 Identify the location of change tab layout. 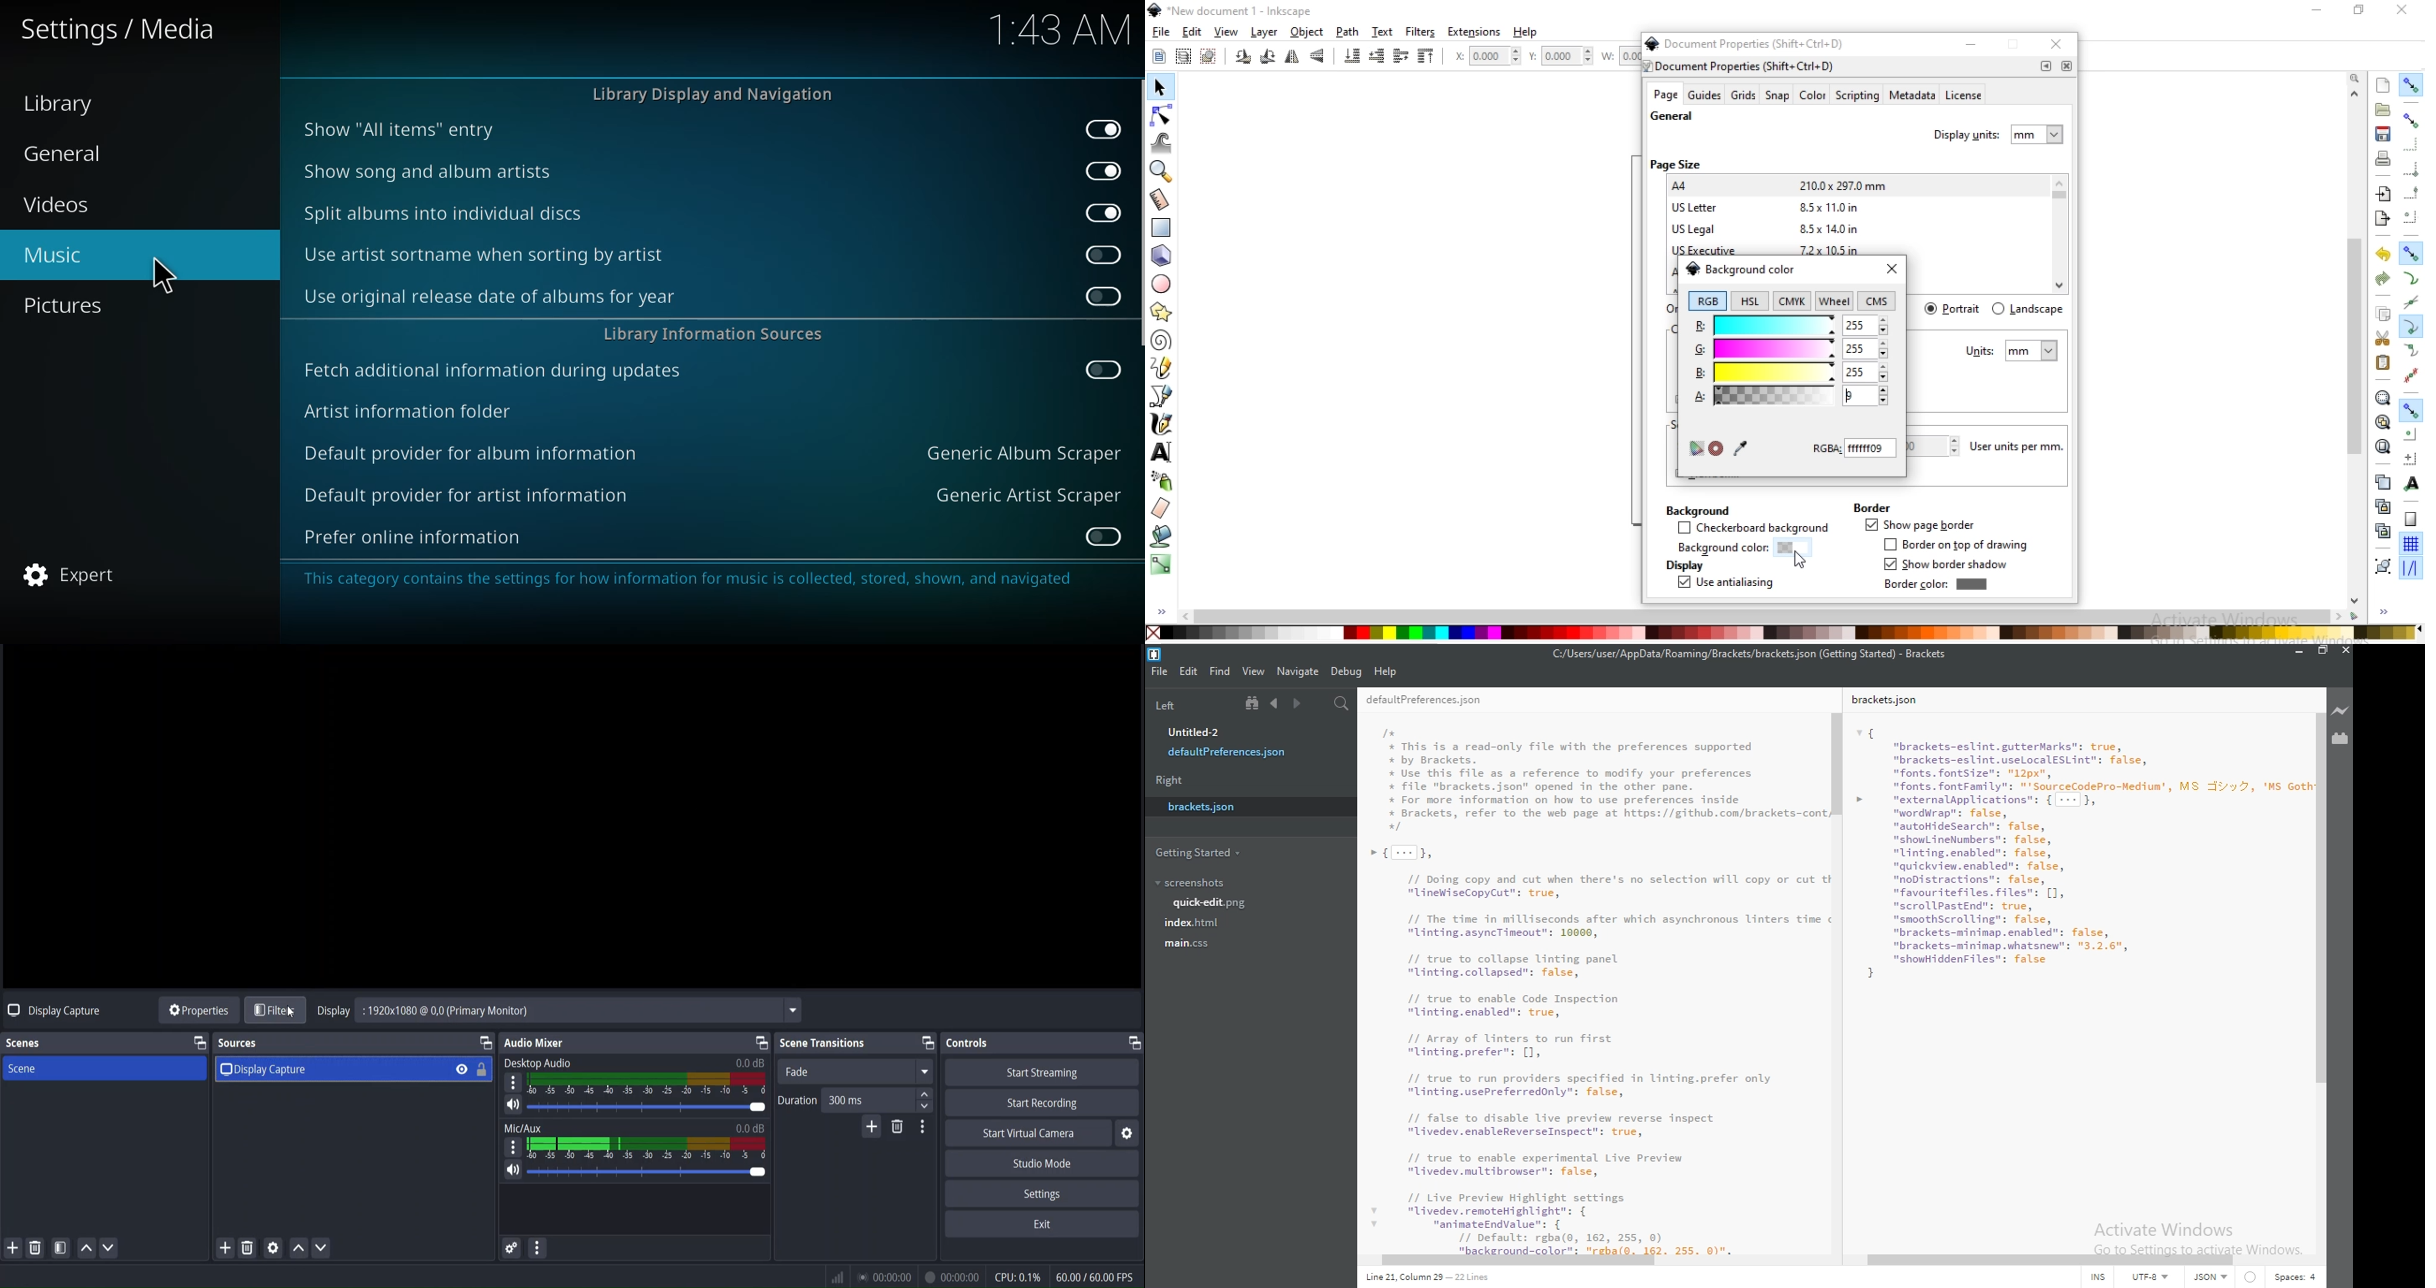
(199, 1044).